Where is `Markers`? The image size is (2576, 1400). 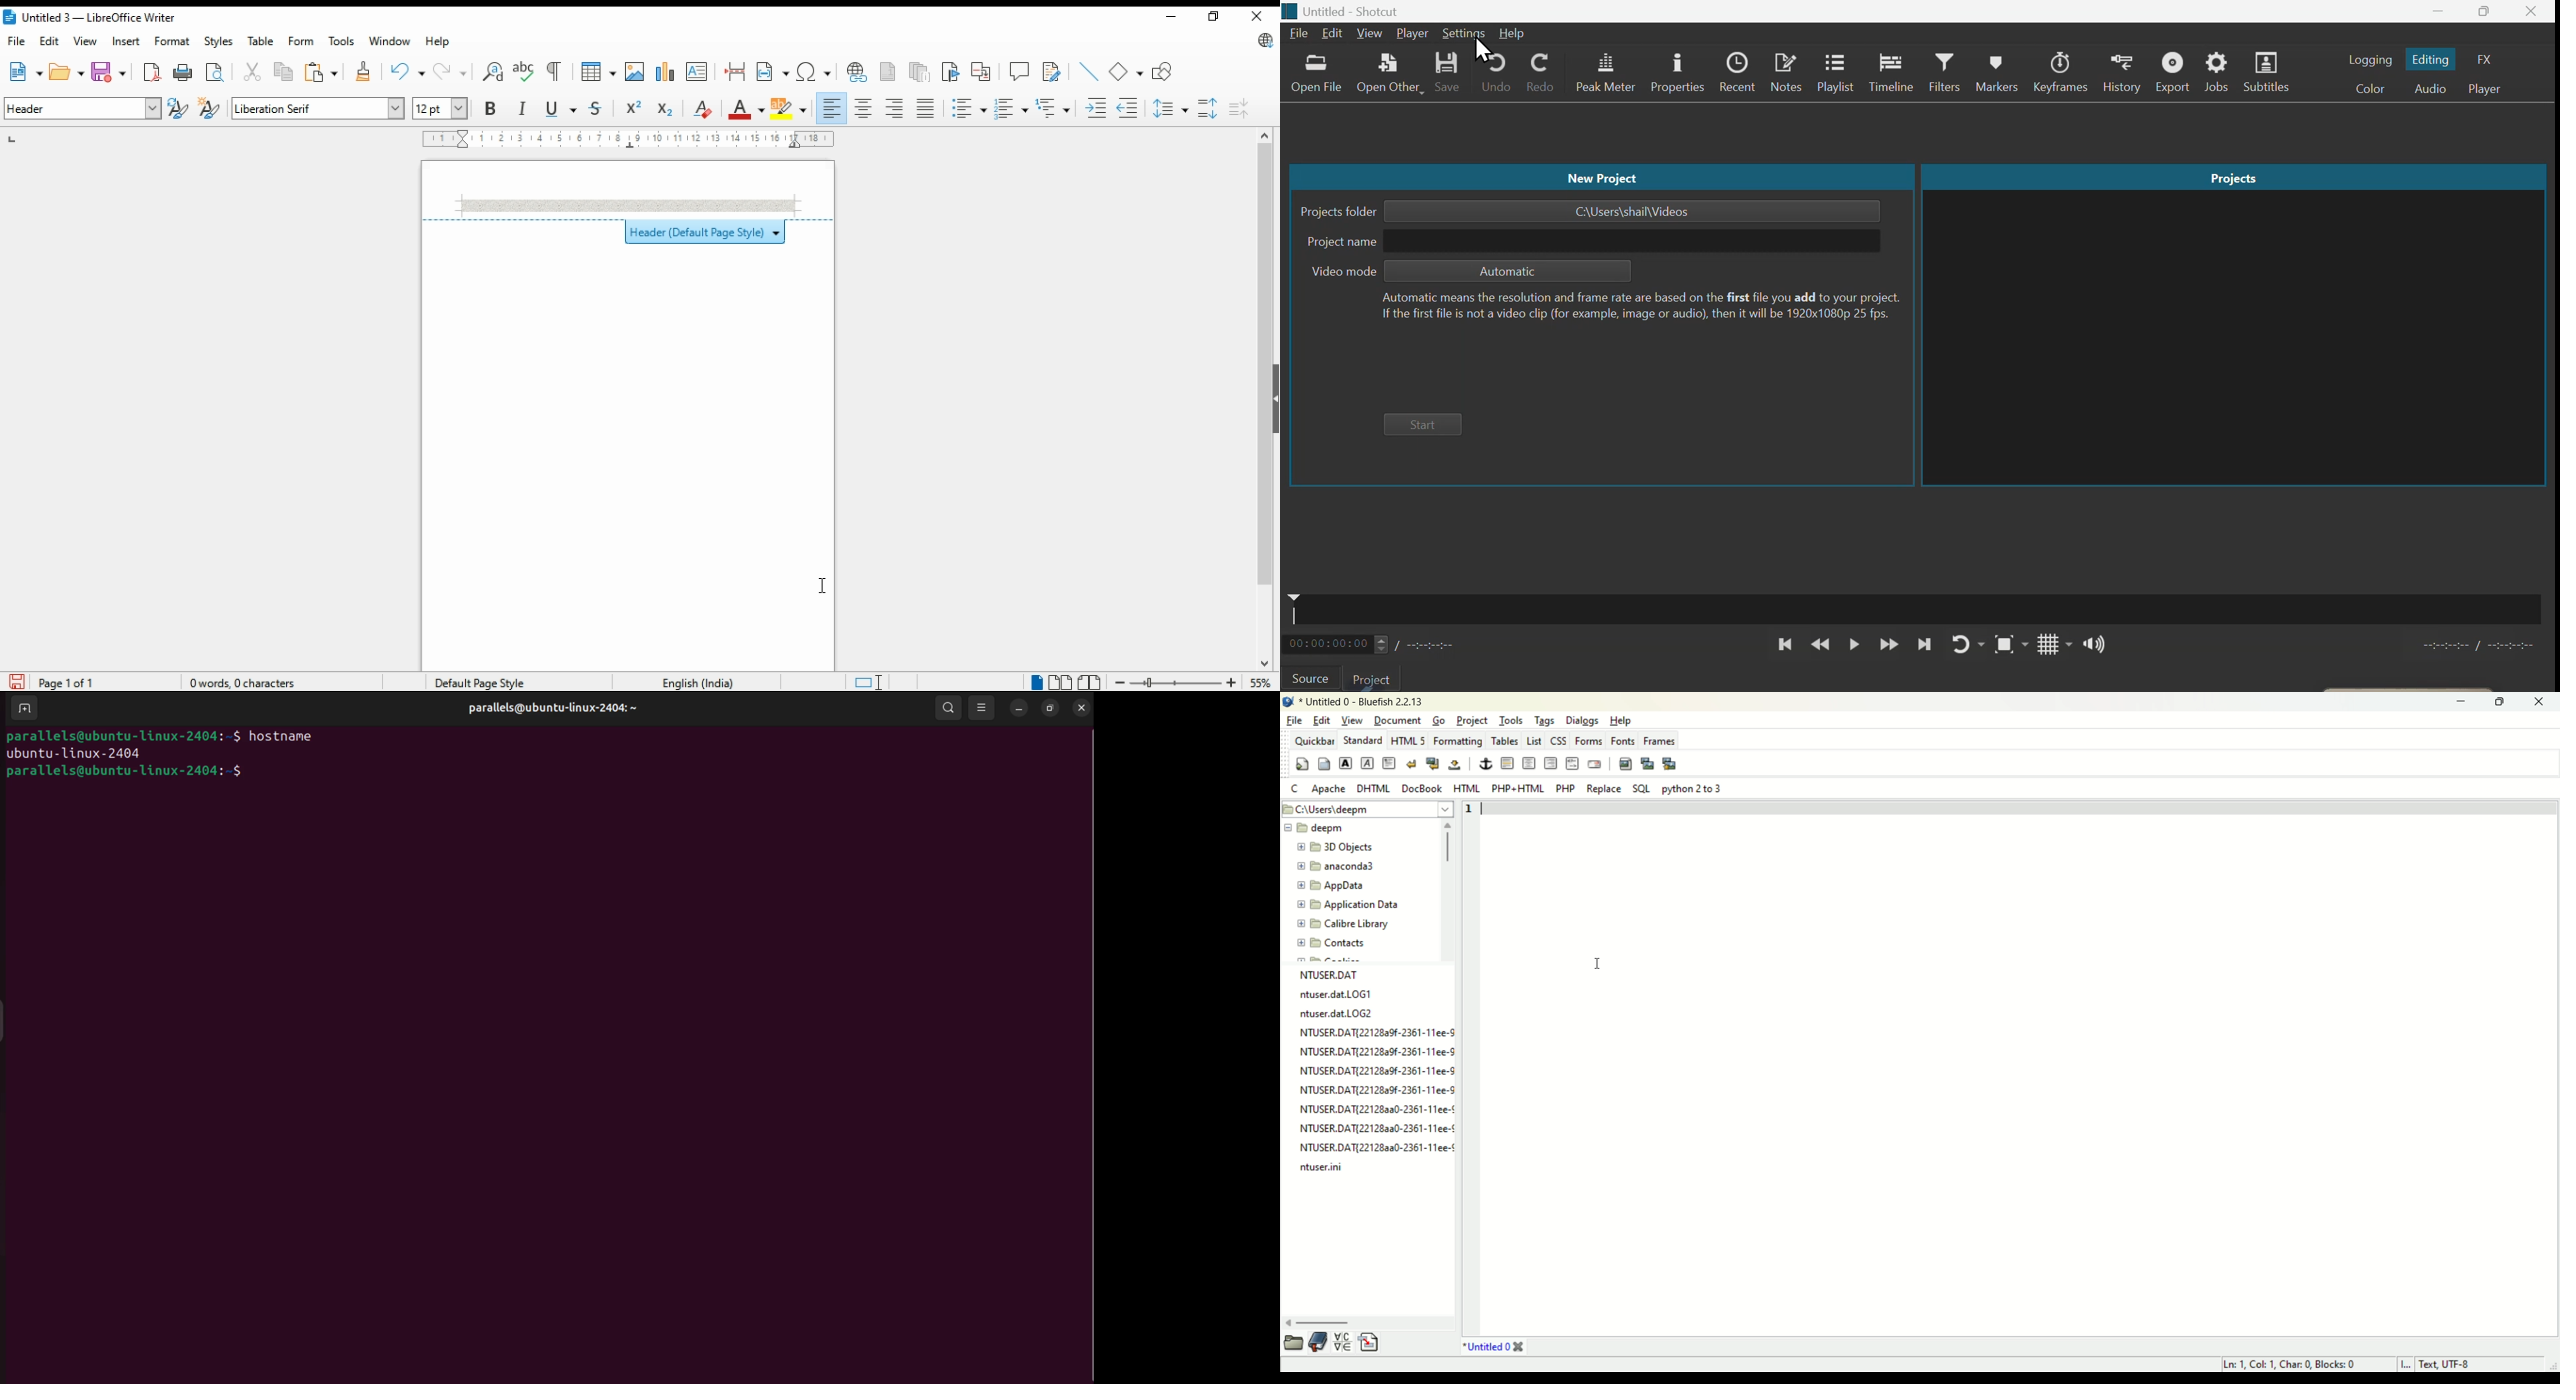
Markers is located at coordinates (1999, 72).